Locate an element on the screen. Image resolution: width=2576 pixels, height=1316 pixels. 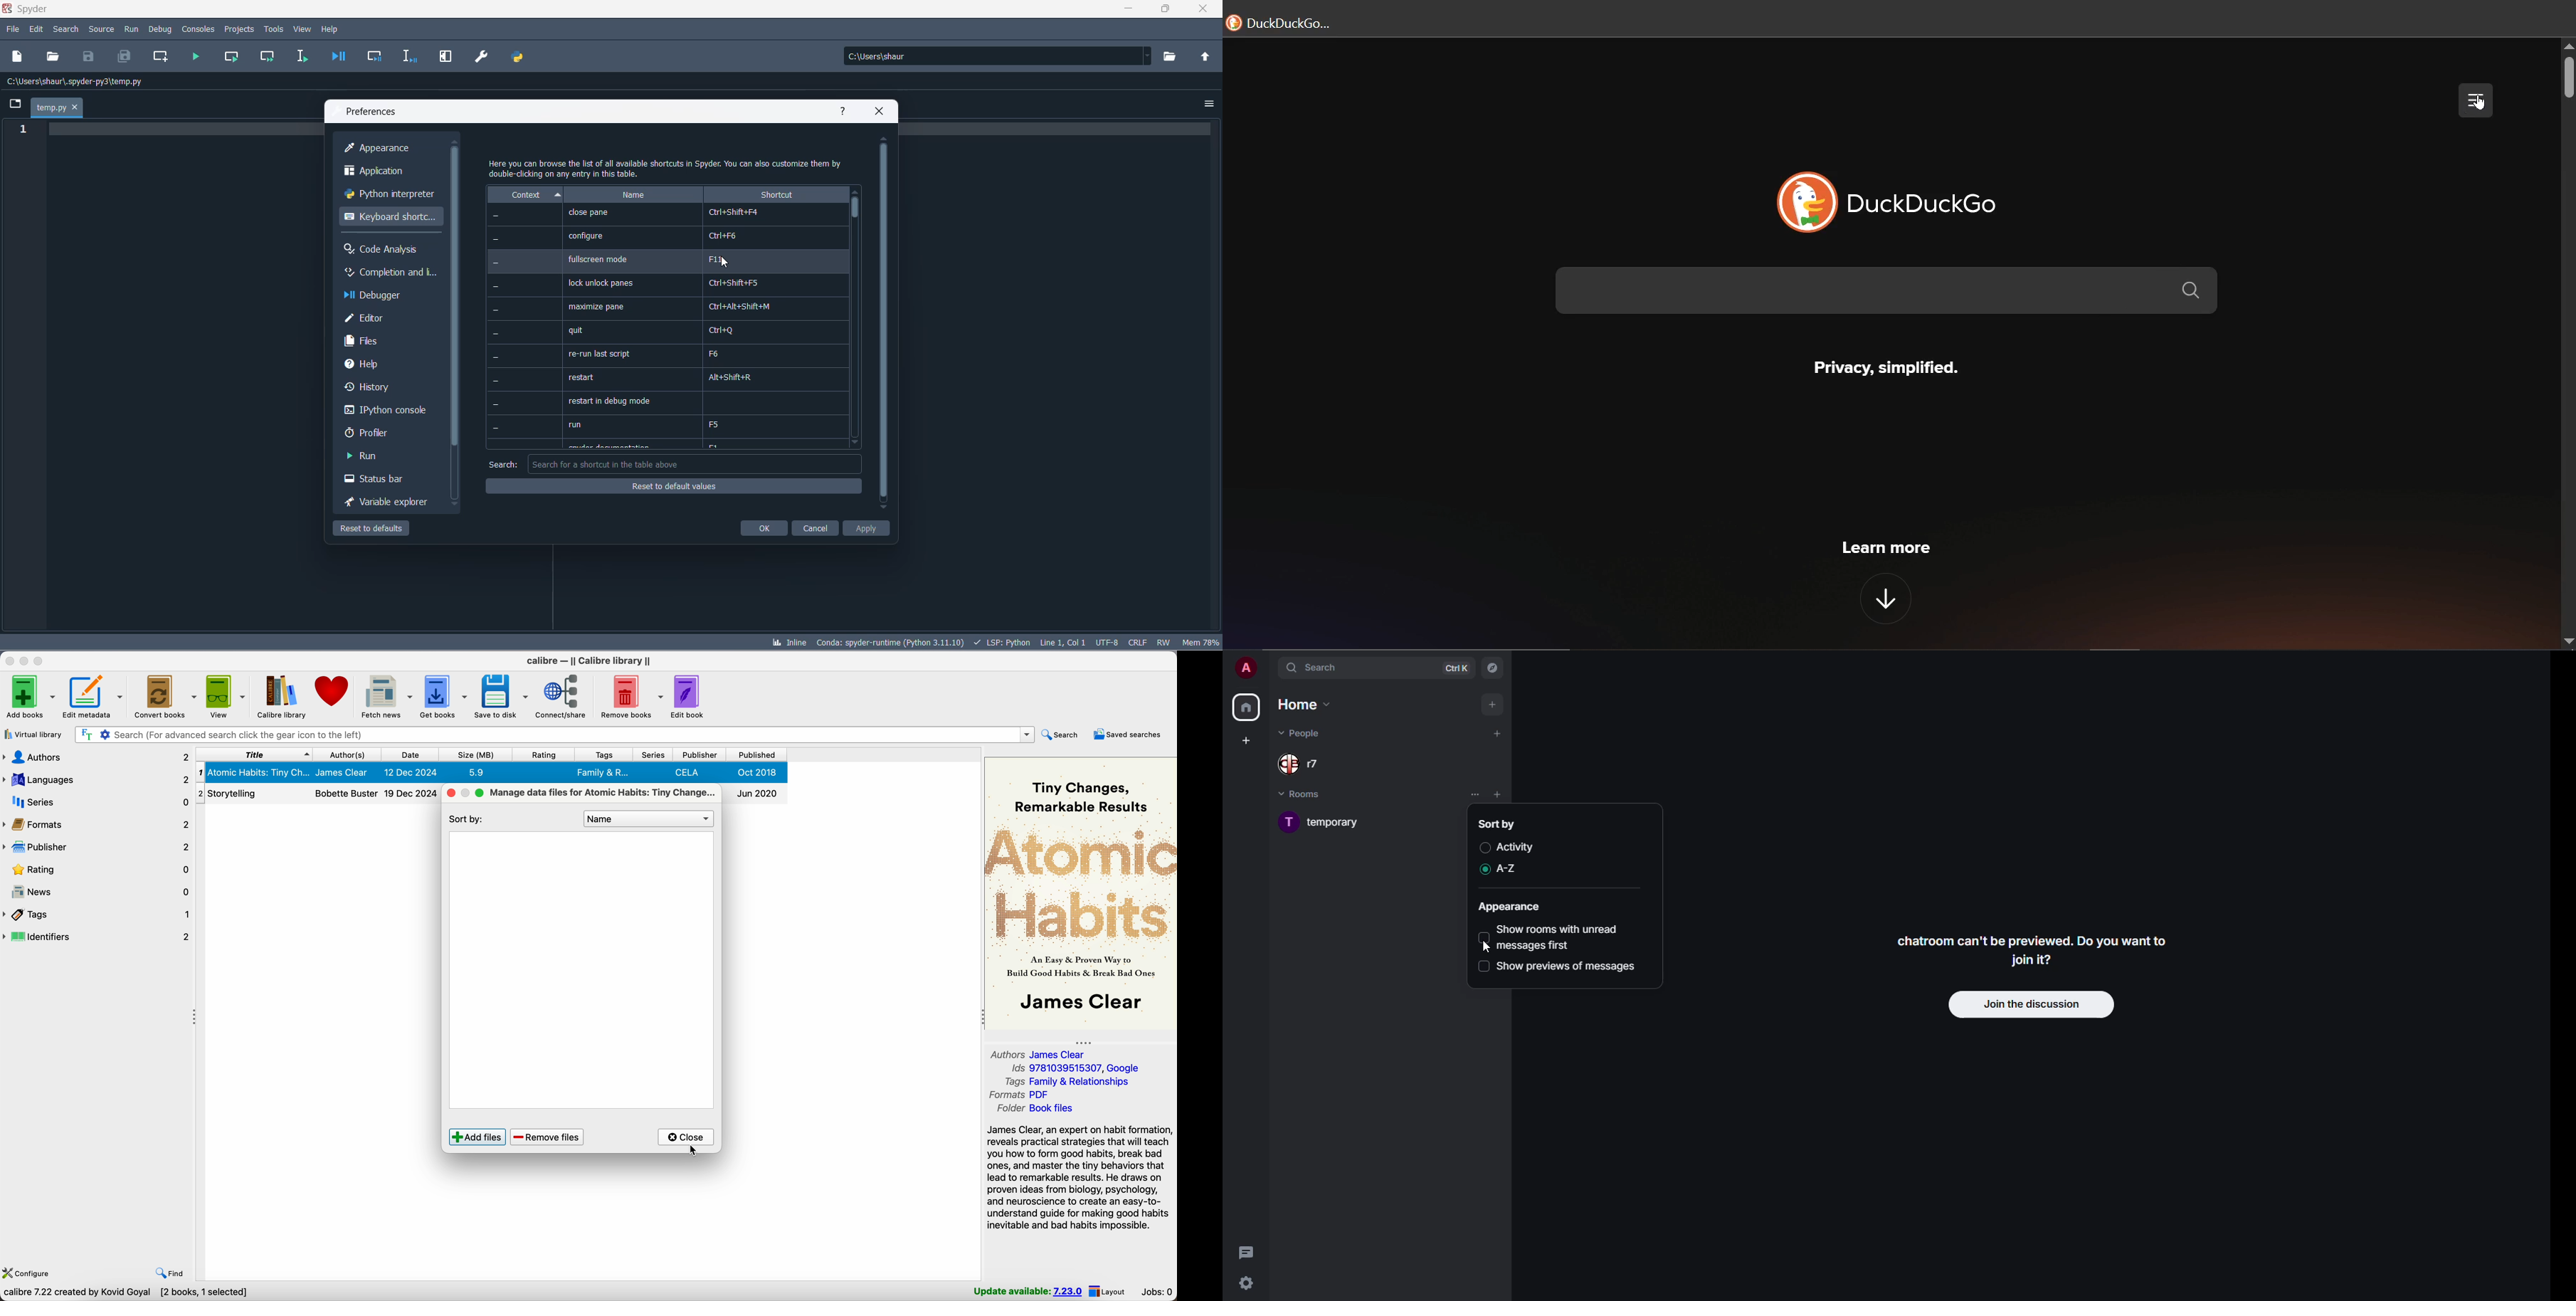
disabled is located at coordinates (1481, 966).